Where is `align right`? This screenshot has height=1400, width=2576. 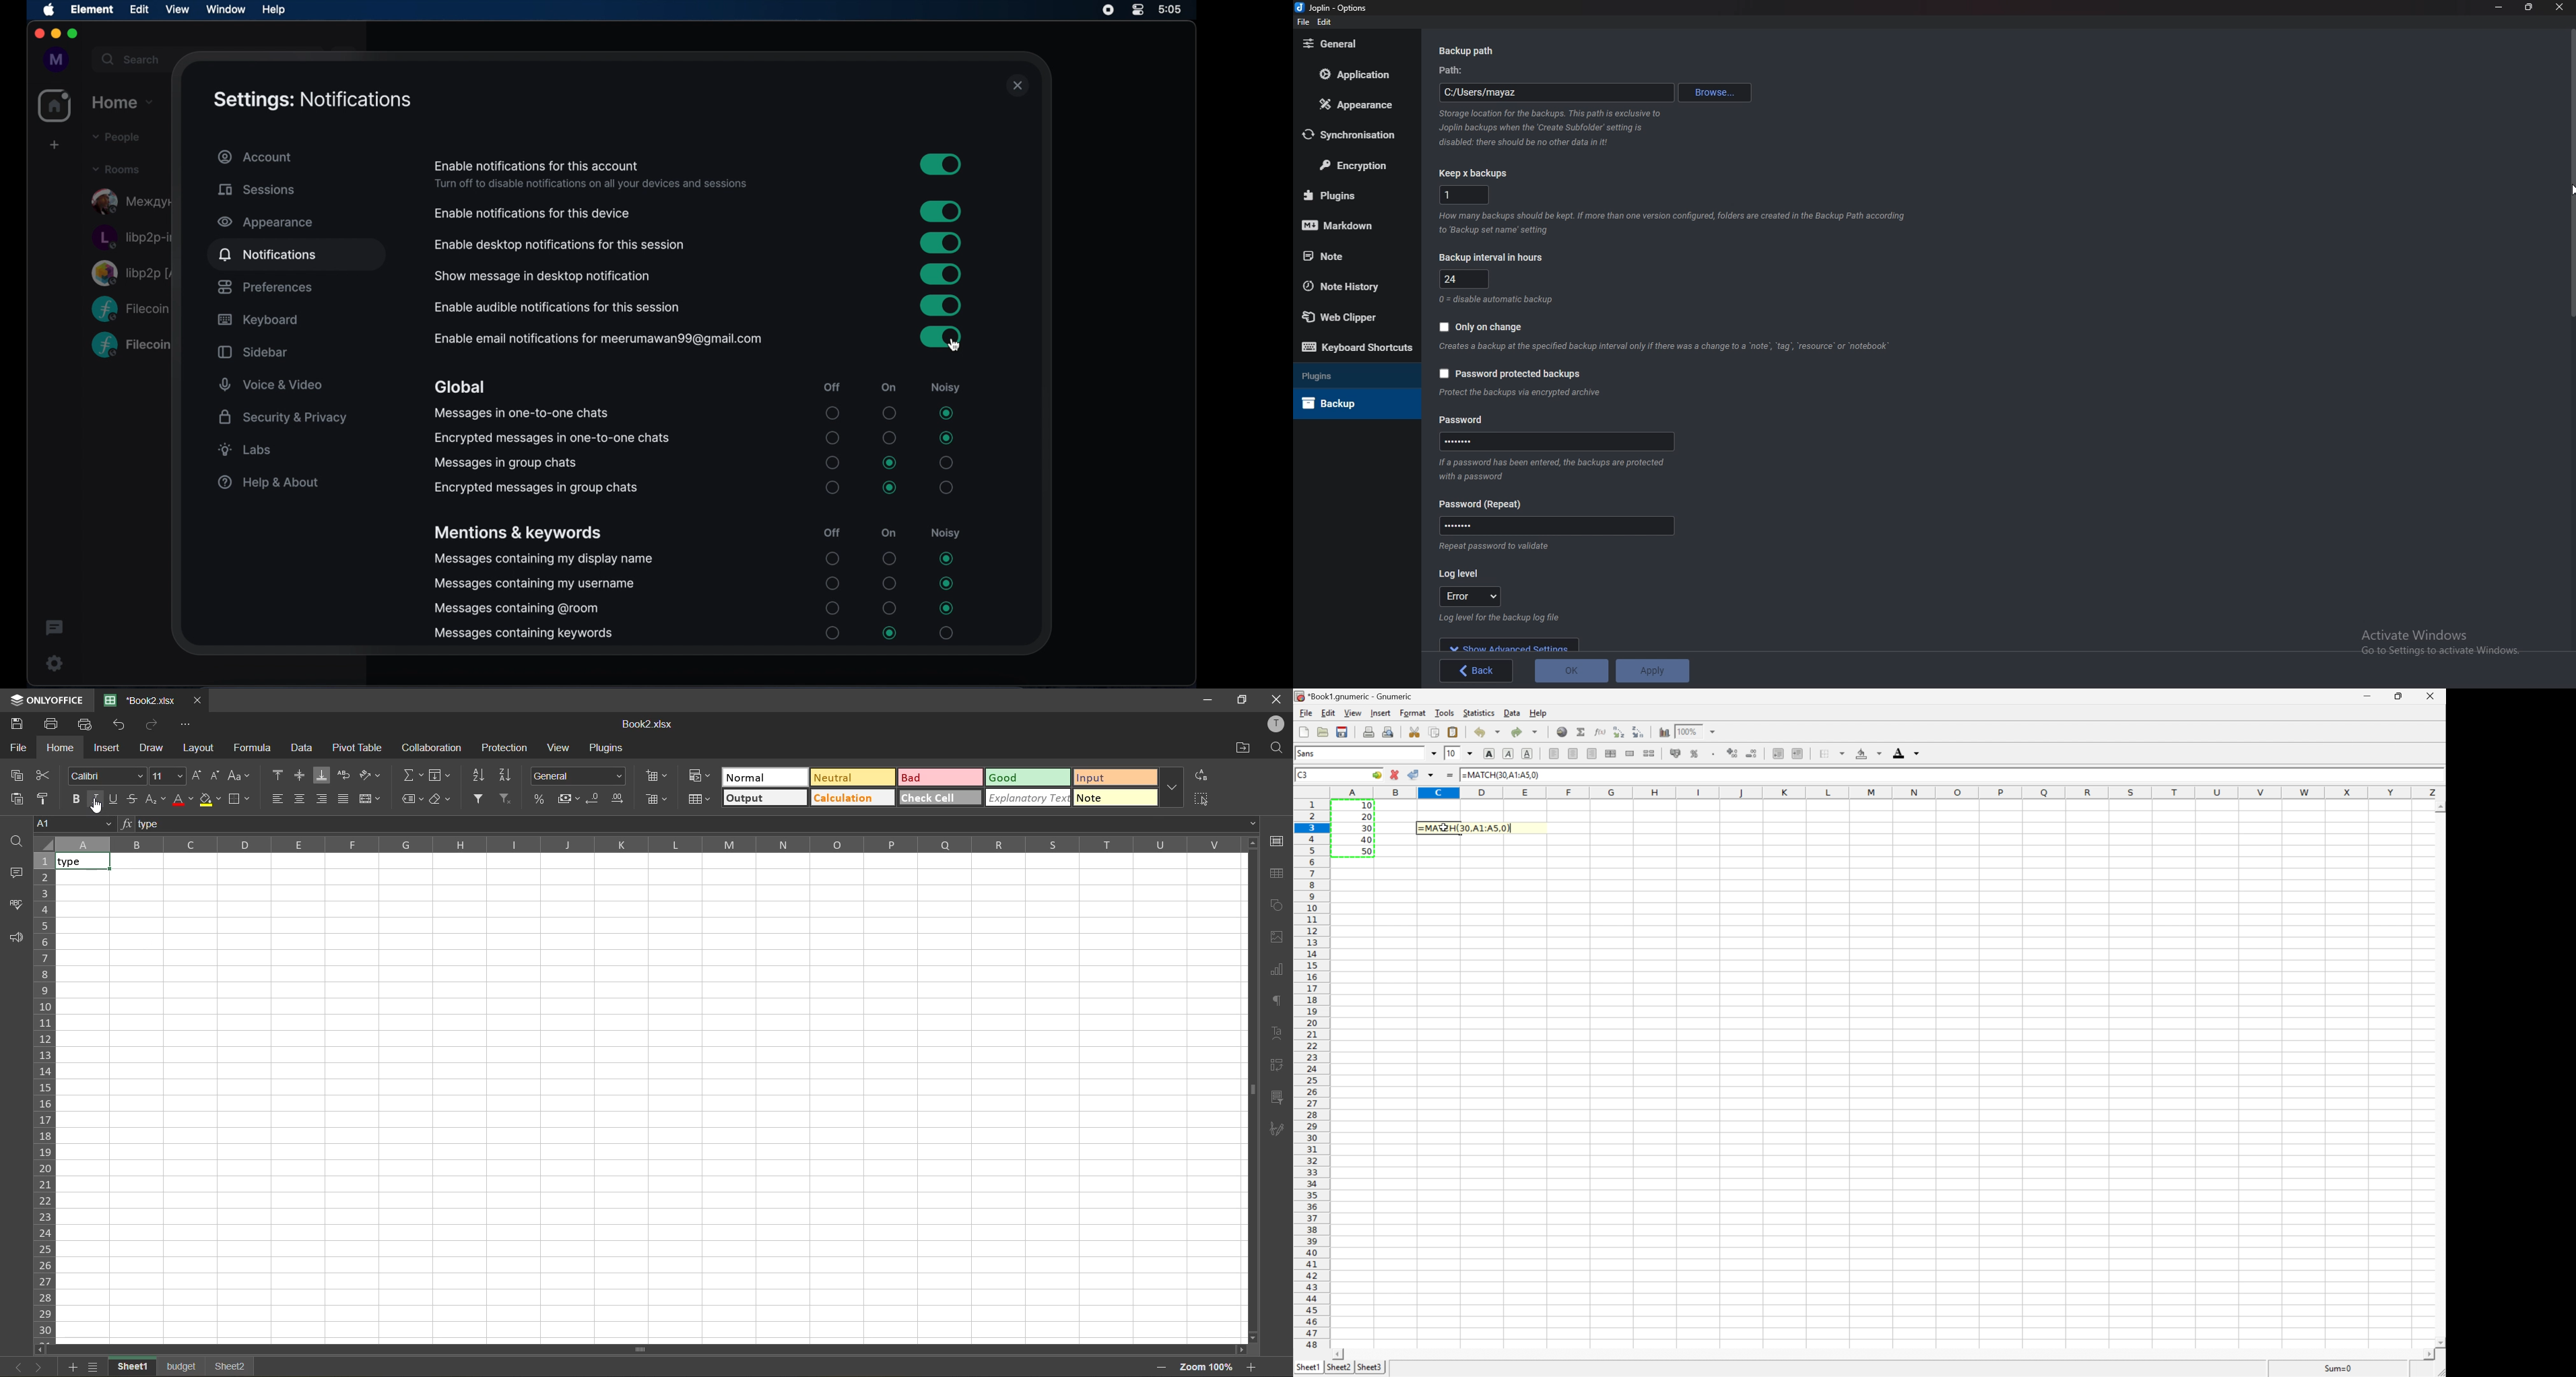
align right is located at coordinates (321, 798).